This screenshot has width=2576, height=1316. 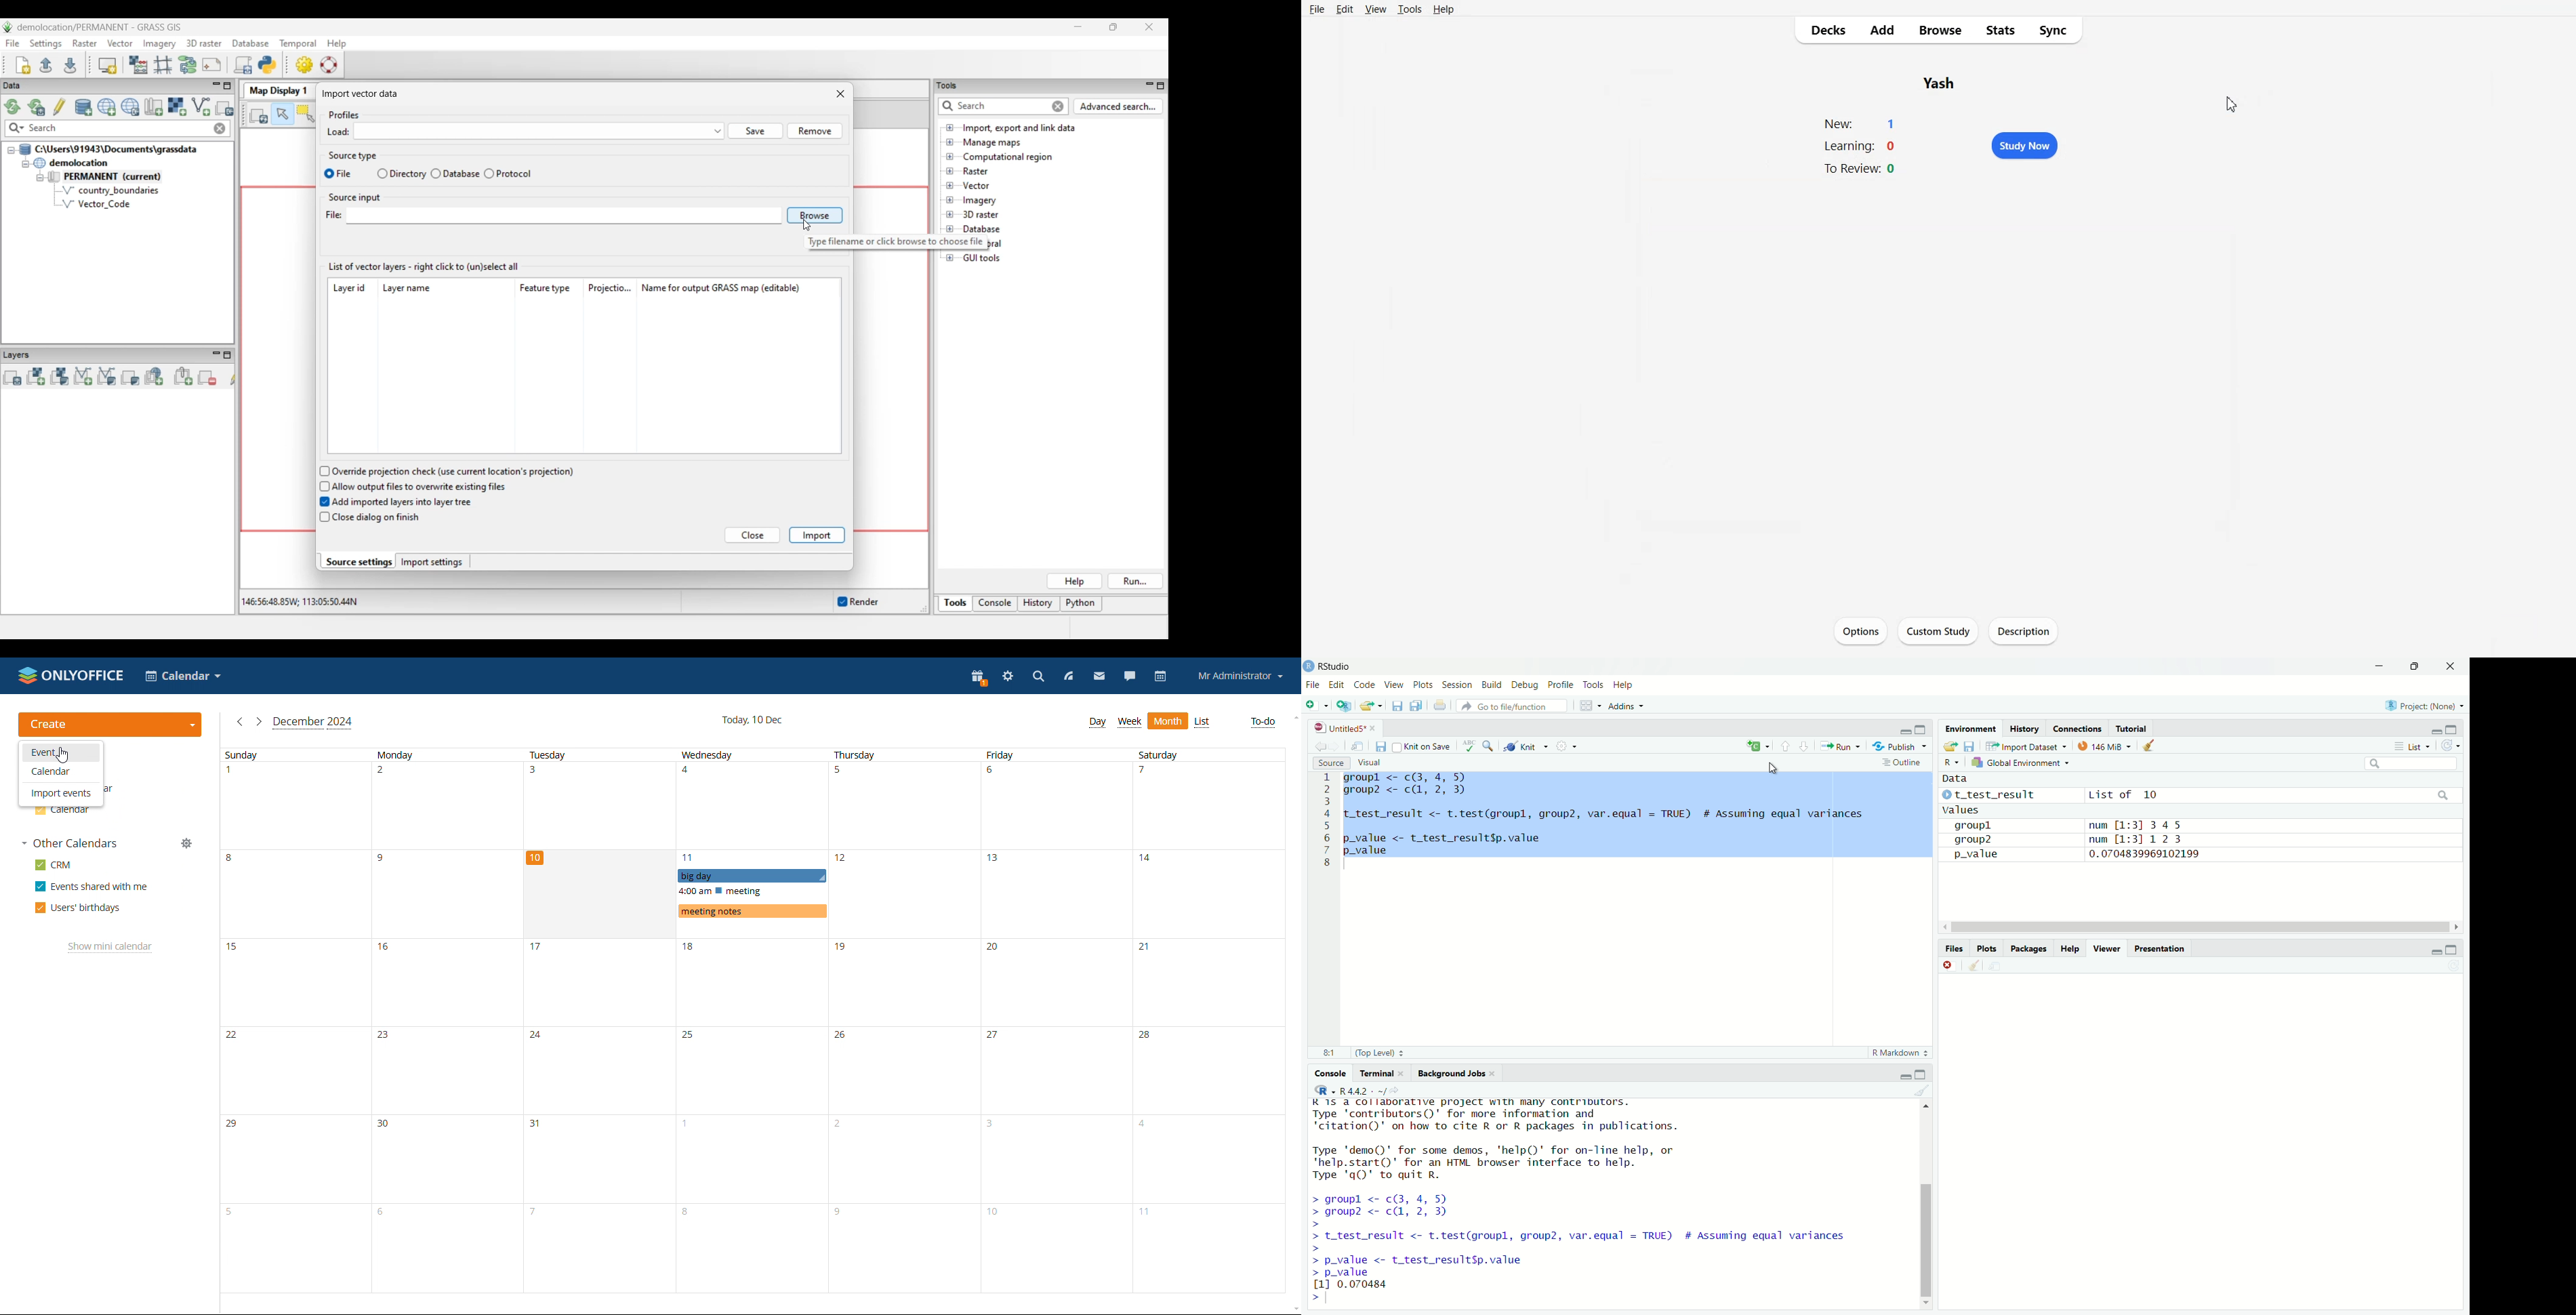 What do you see at coordinates (1862, 147) in the screenshot?
I see `Learning: 0` at bounding box center [1862, 147].